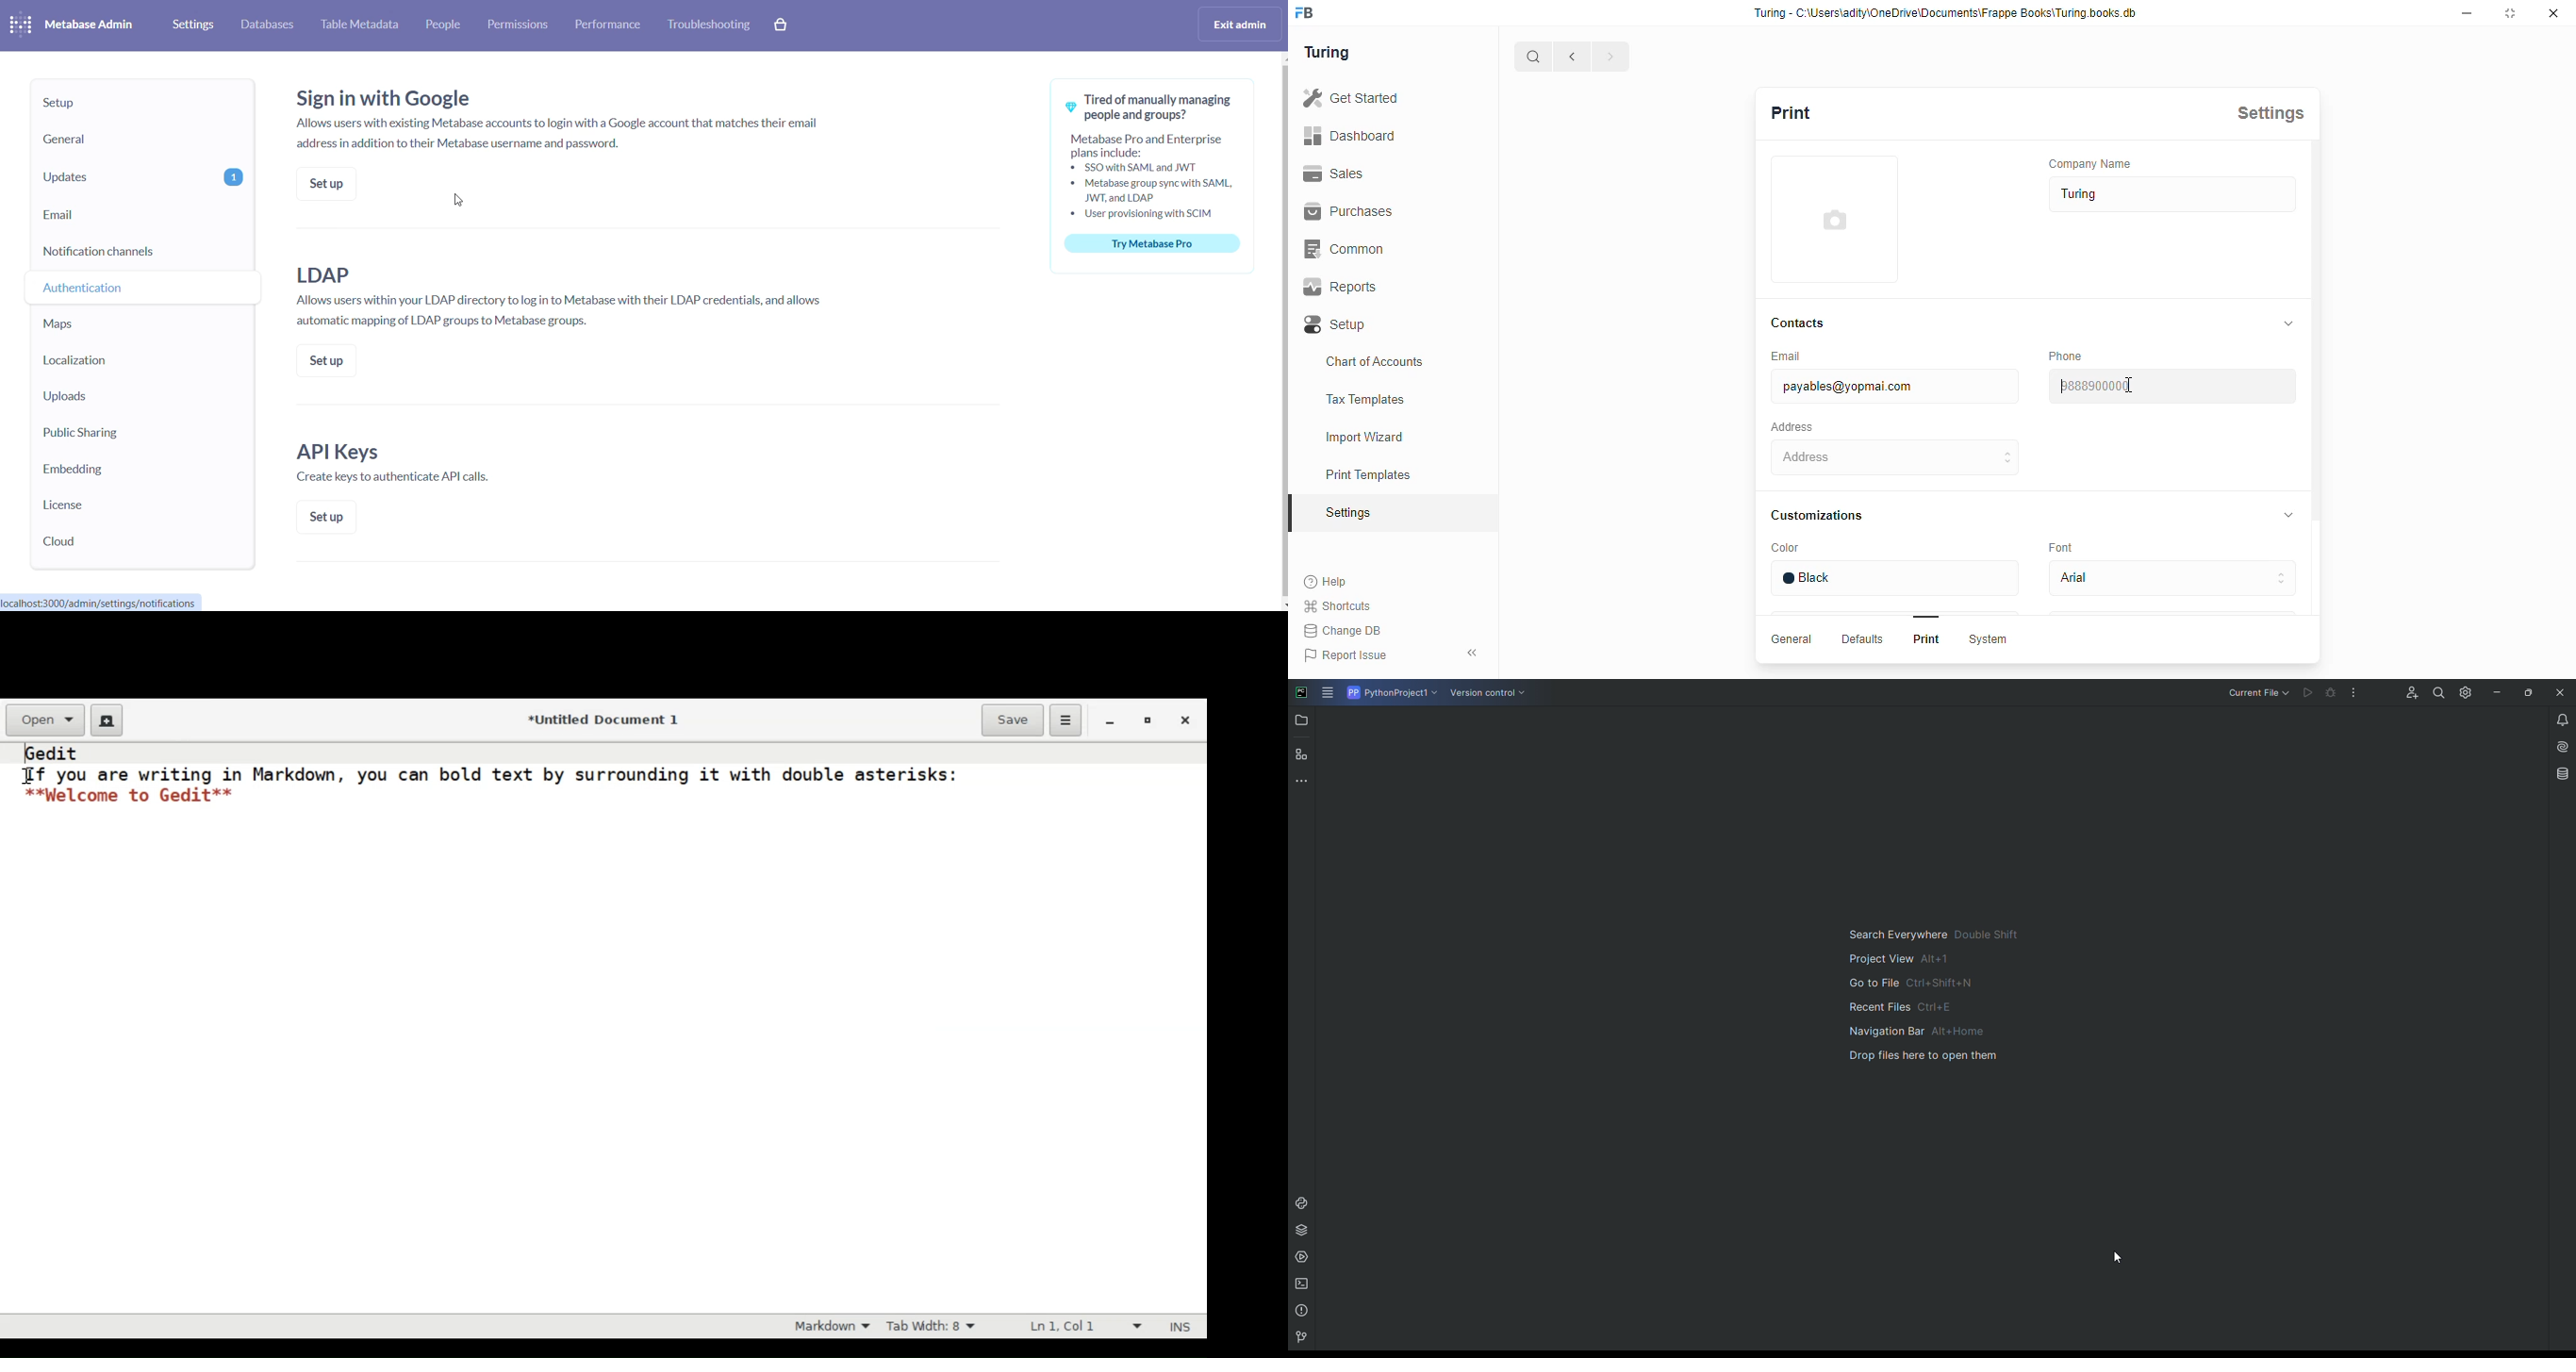  I want to click on Restore, so click(2525, 692).